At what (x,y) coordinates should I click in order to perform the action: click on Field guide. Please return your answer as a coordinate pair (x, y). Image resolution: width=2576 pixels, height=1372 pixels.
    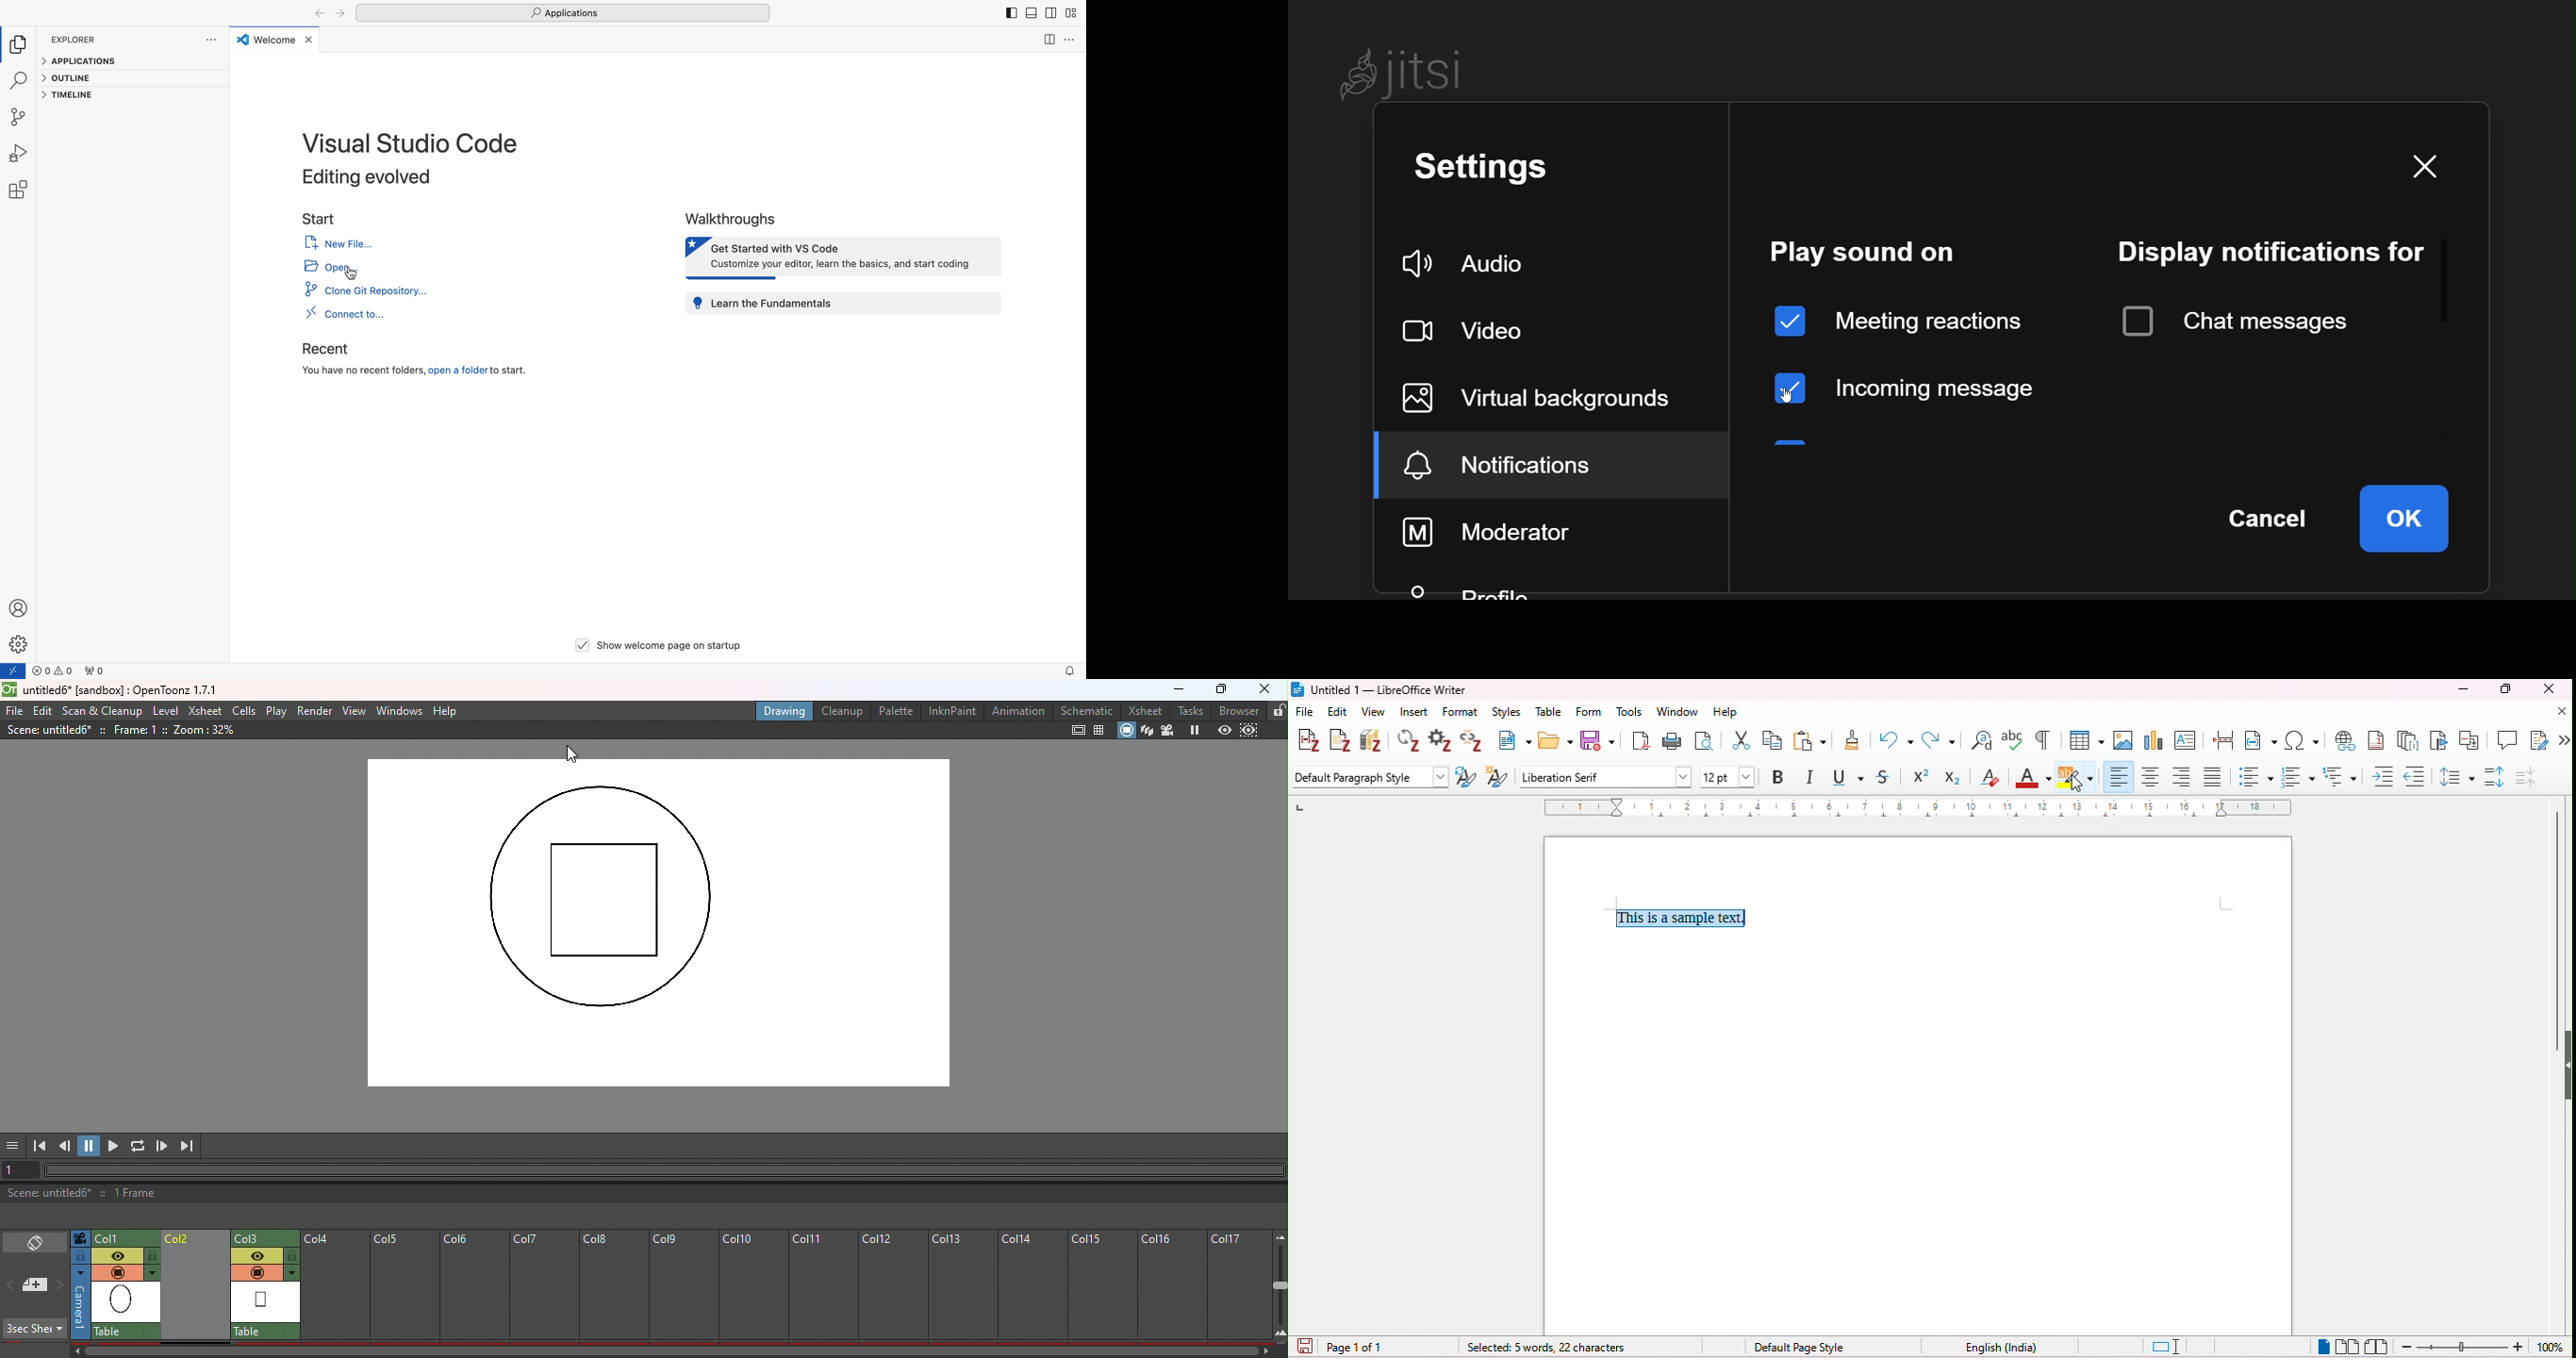
    Looking at the image, I should click on (1099, 732).